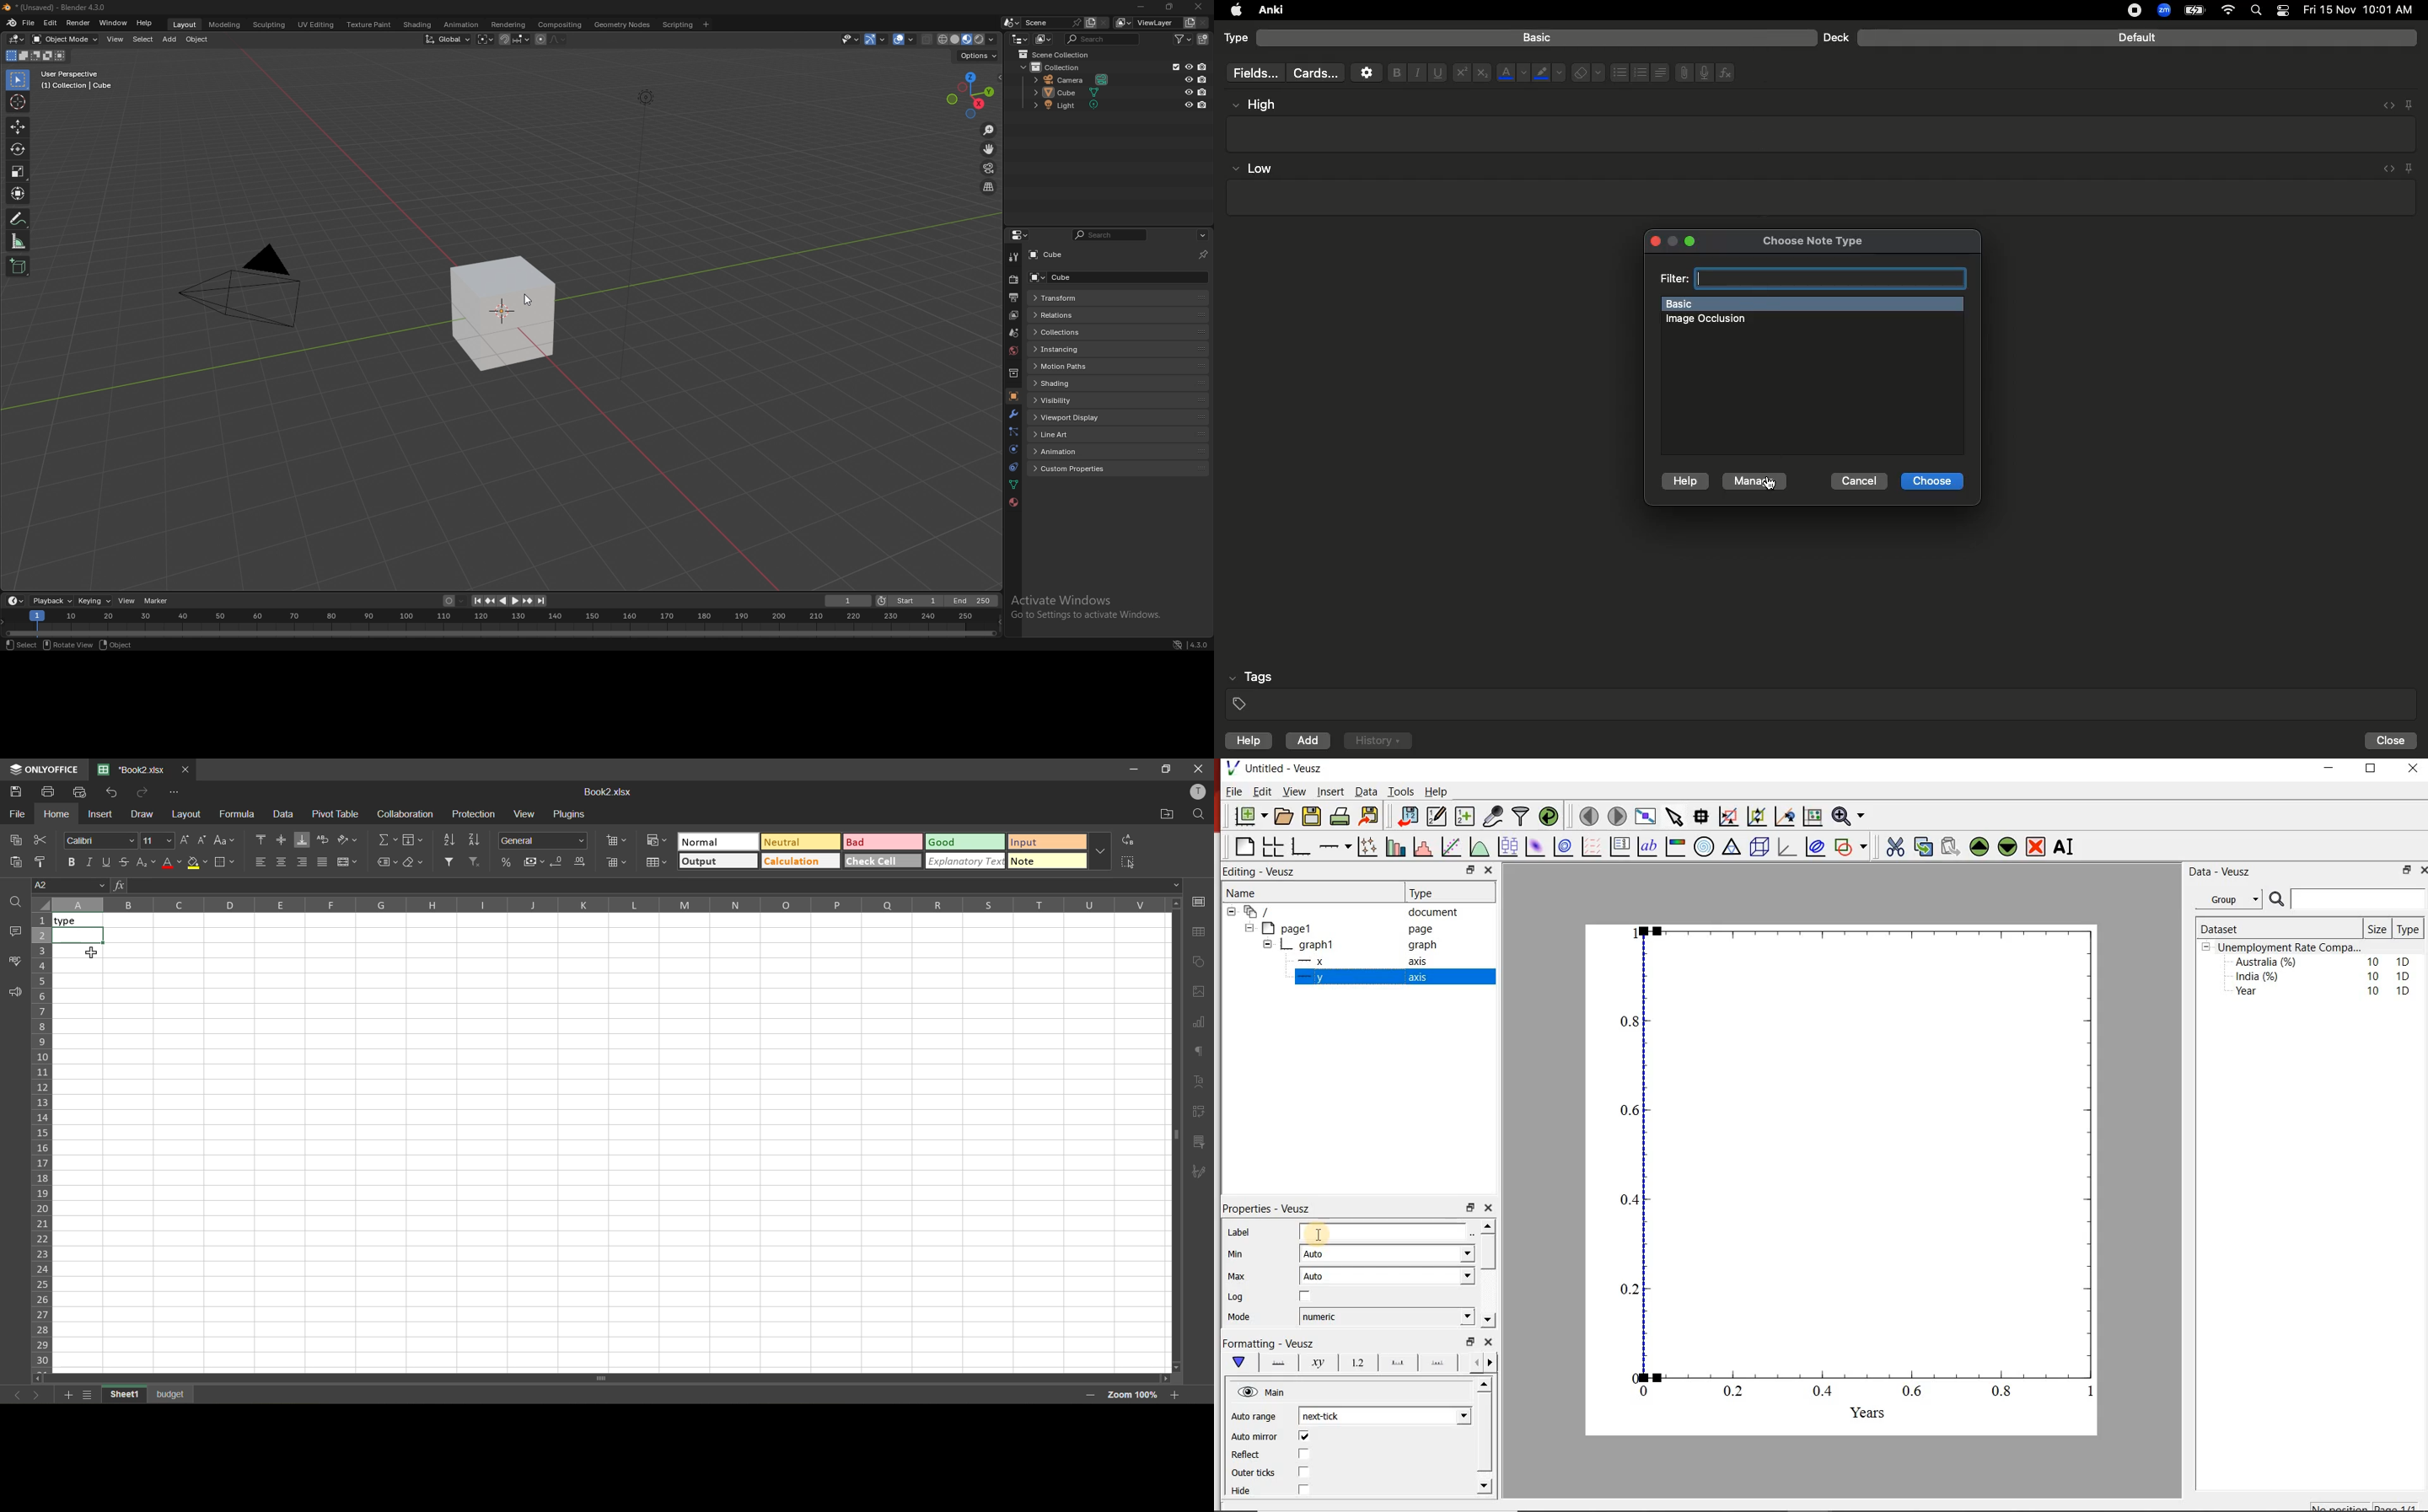 The image size is (2436, 1512). Describe the element at coordinates (197, 39) in the screenshot. I see `object` at that location.